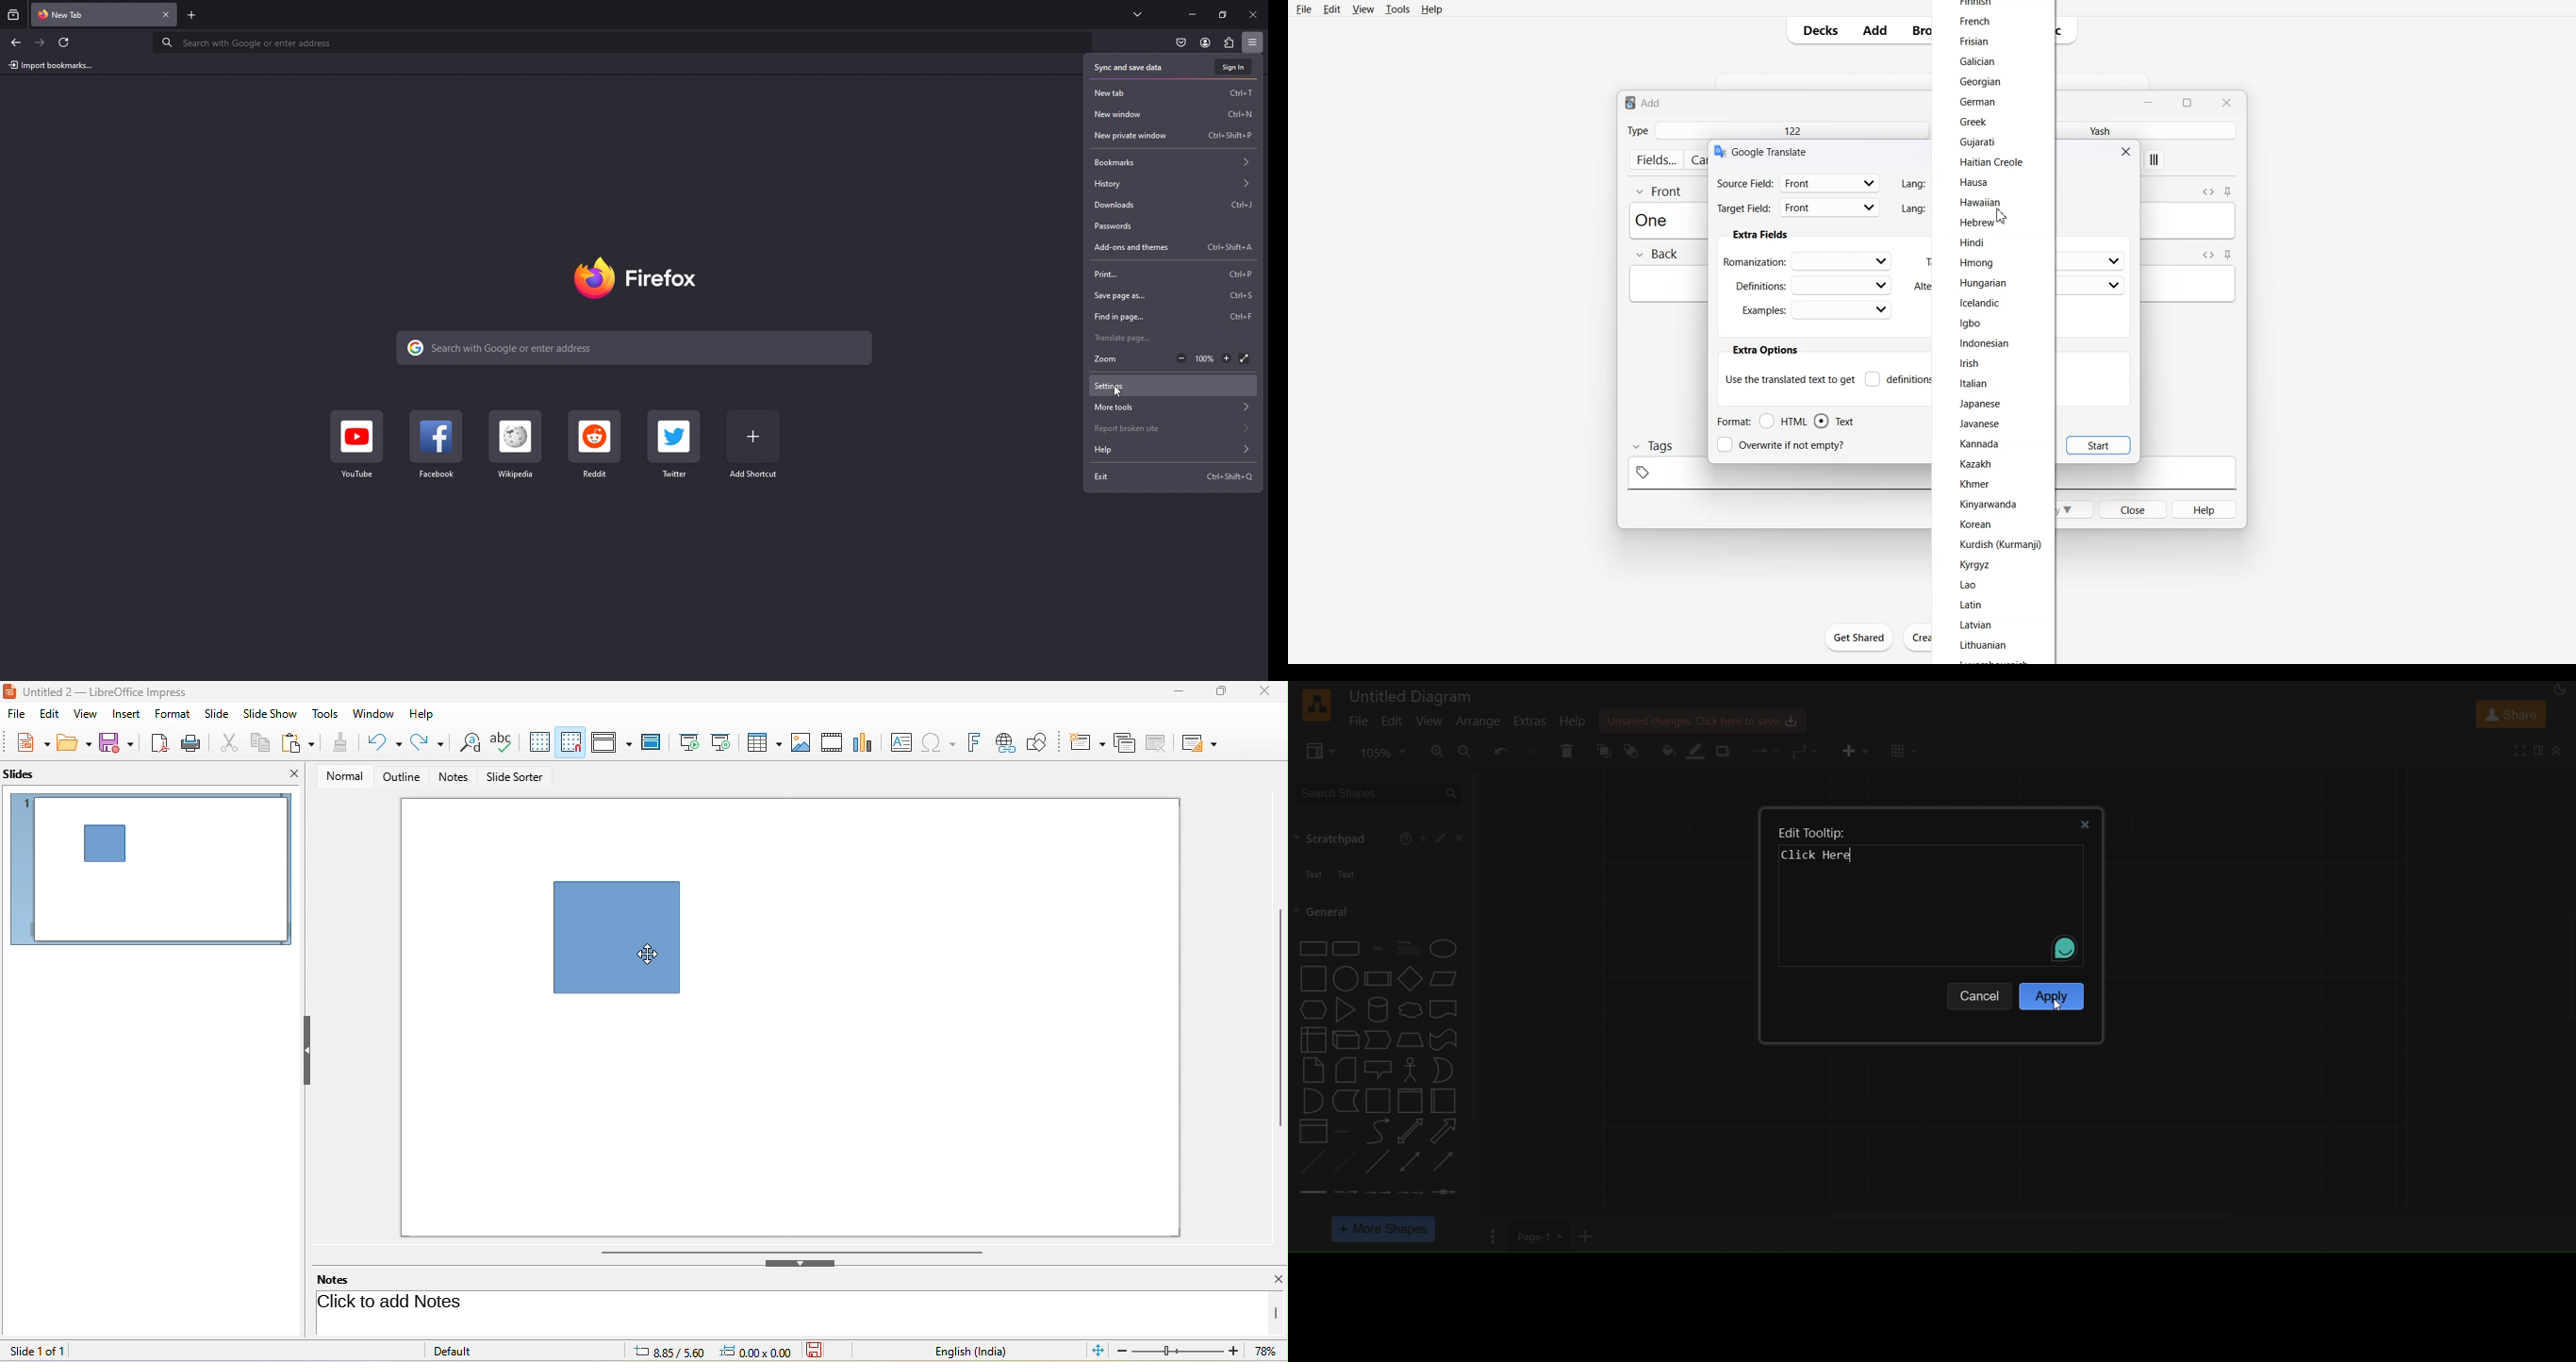 The width and height of the screenshot is (2576, 1372). What do you see at coordinates (1980, 404) in the screenshot?
I see `Japanese` at bounding box center [1980, 404].